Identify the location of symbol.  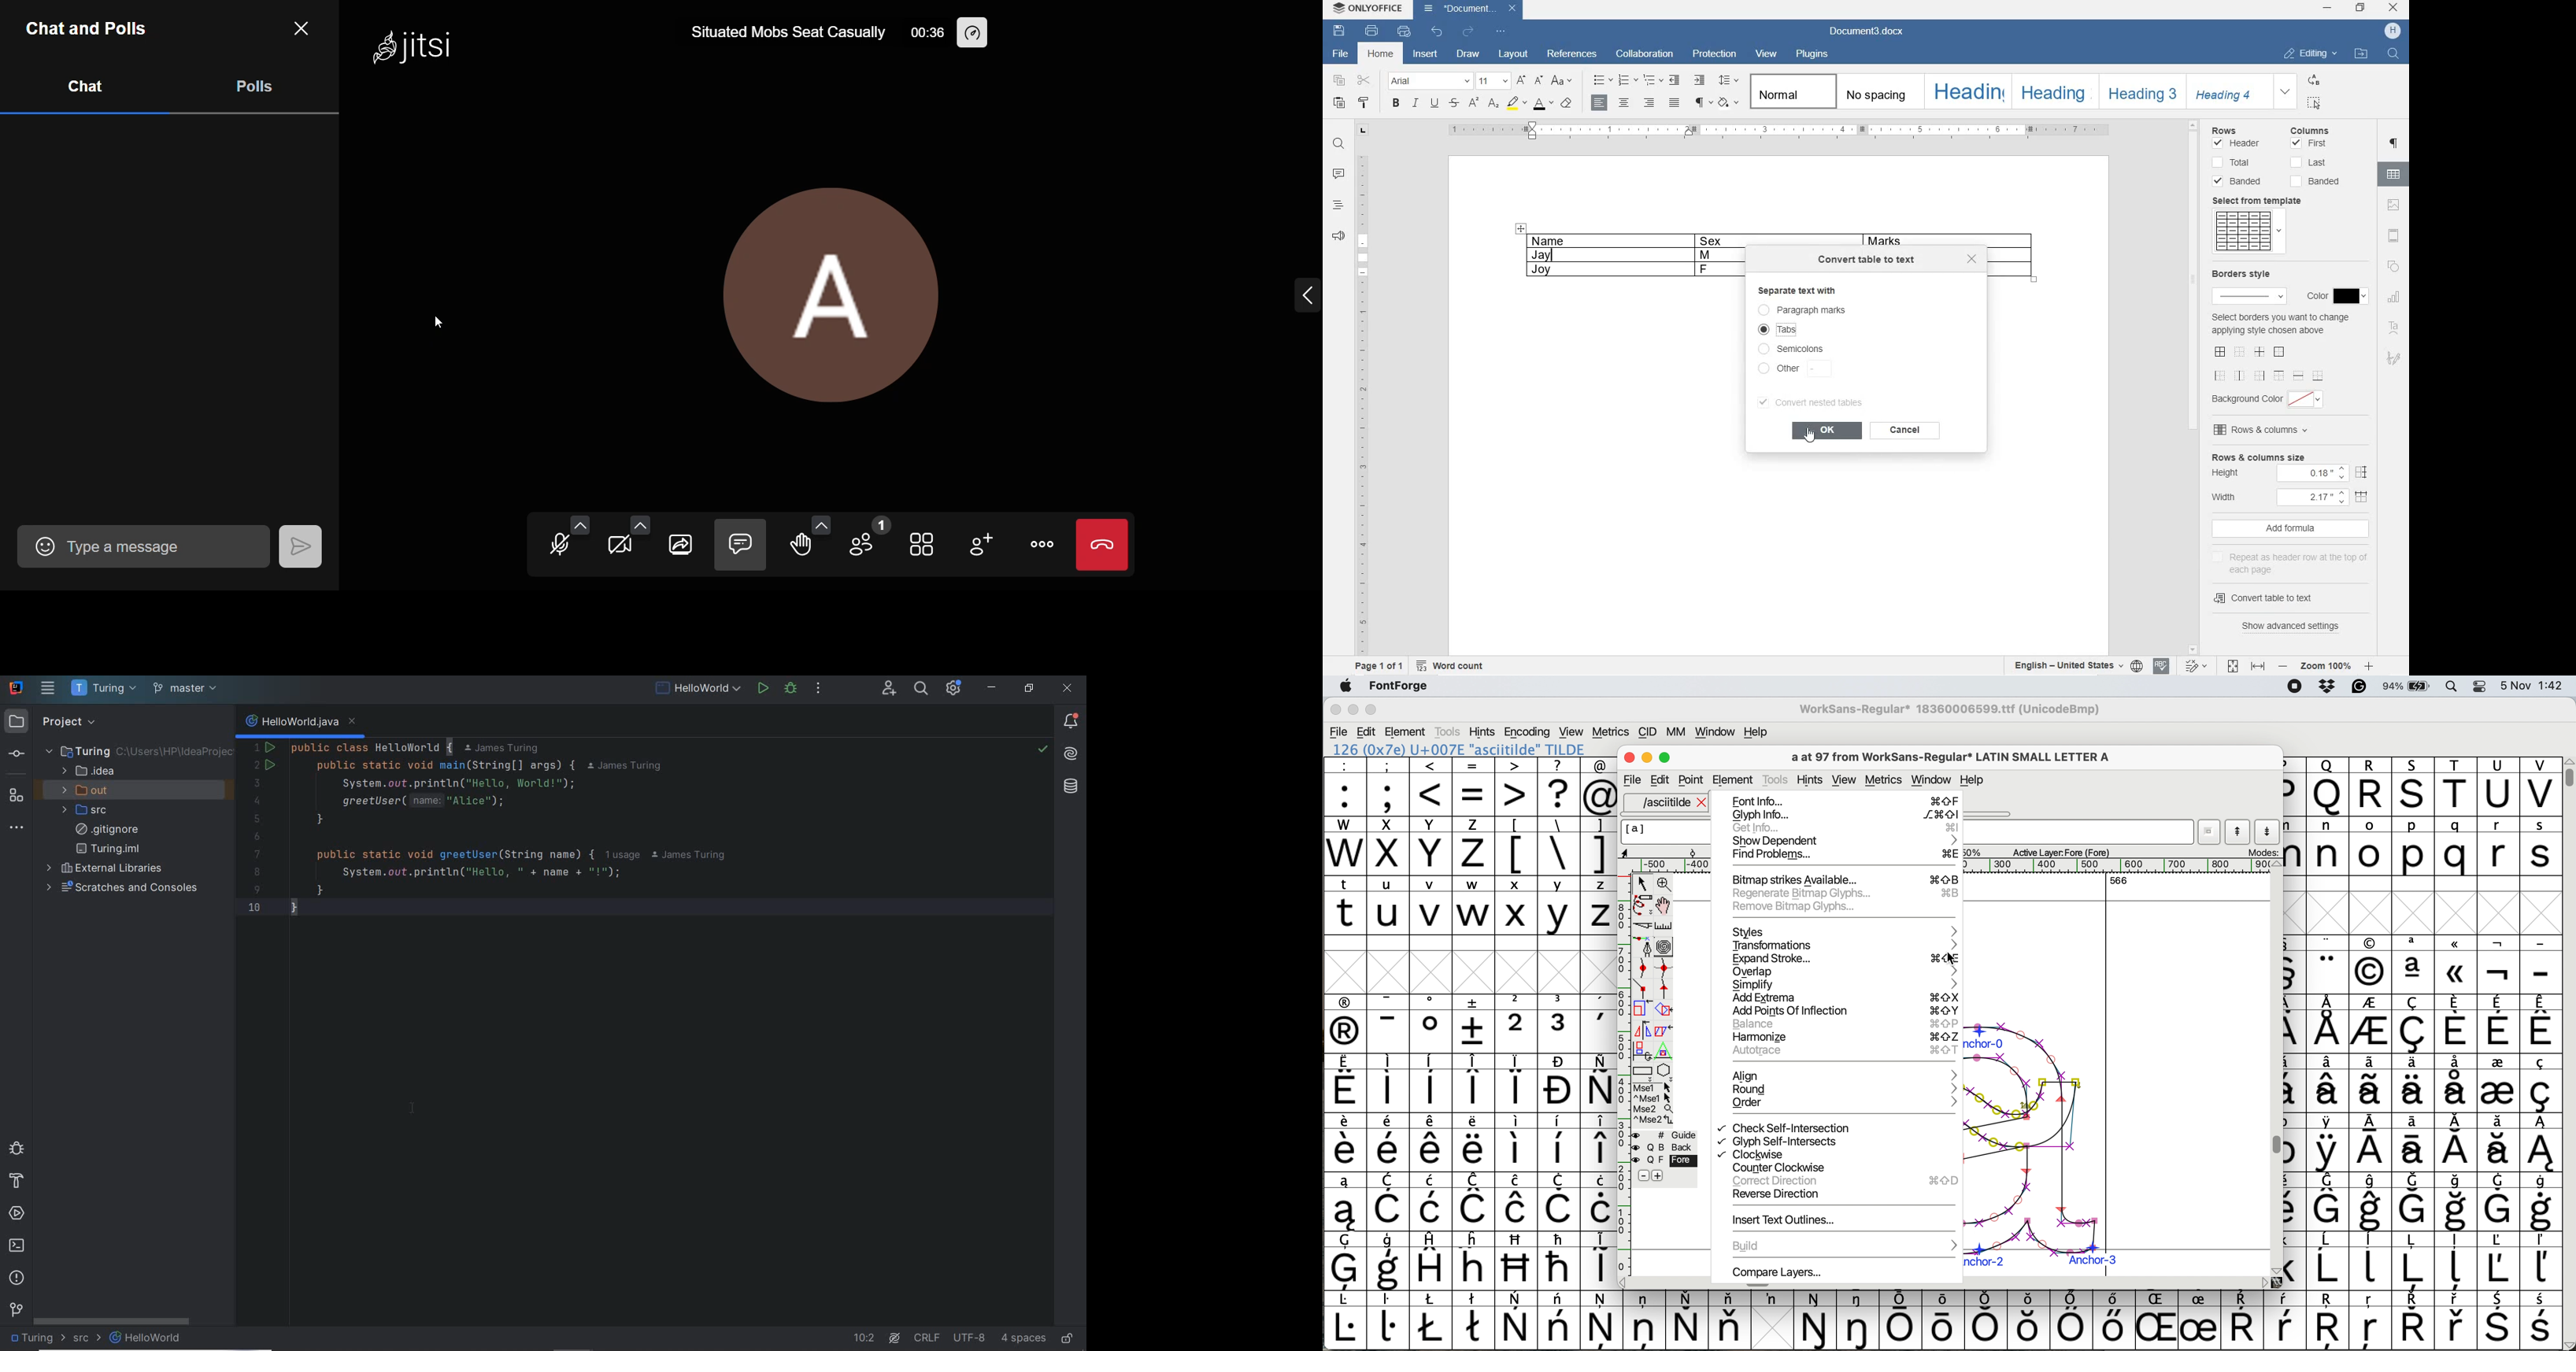
(1473, 1142).